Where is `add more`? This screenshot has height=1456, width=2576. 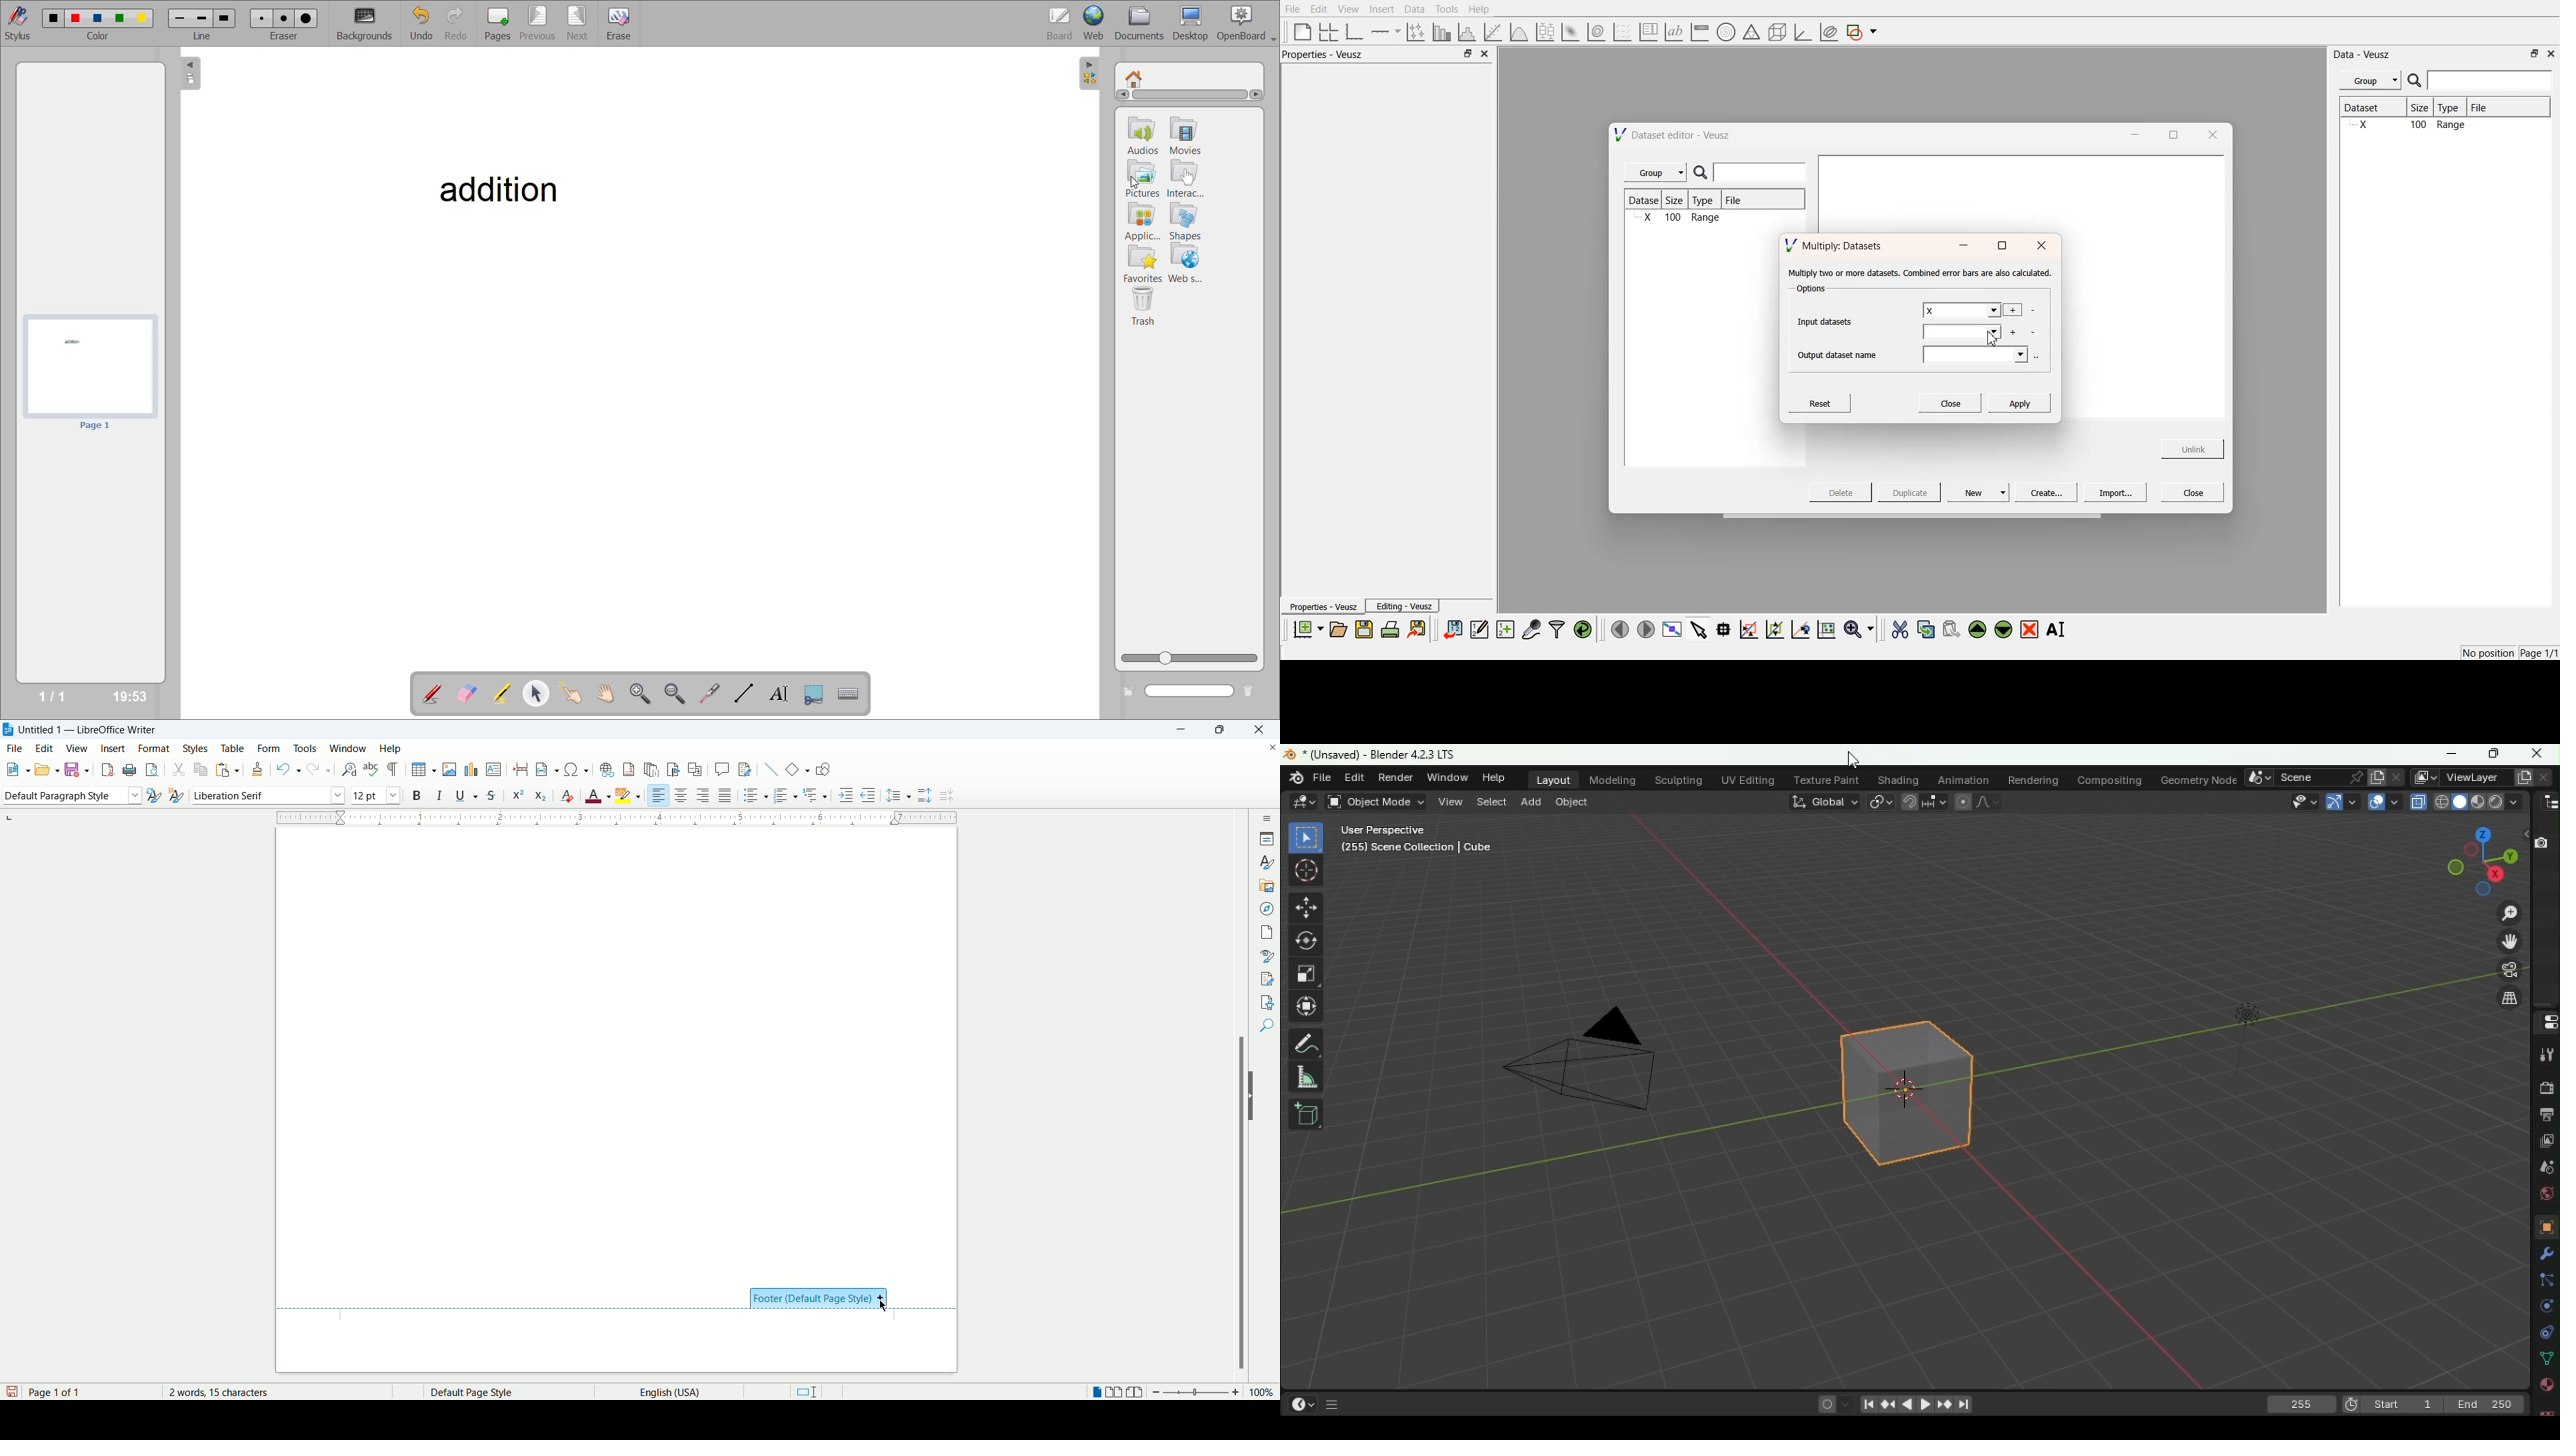 add more is located at coordinates (2012, 311).